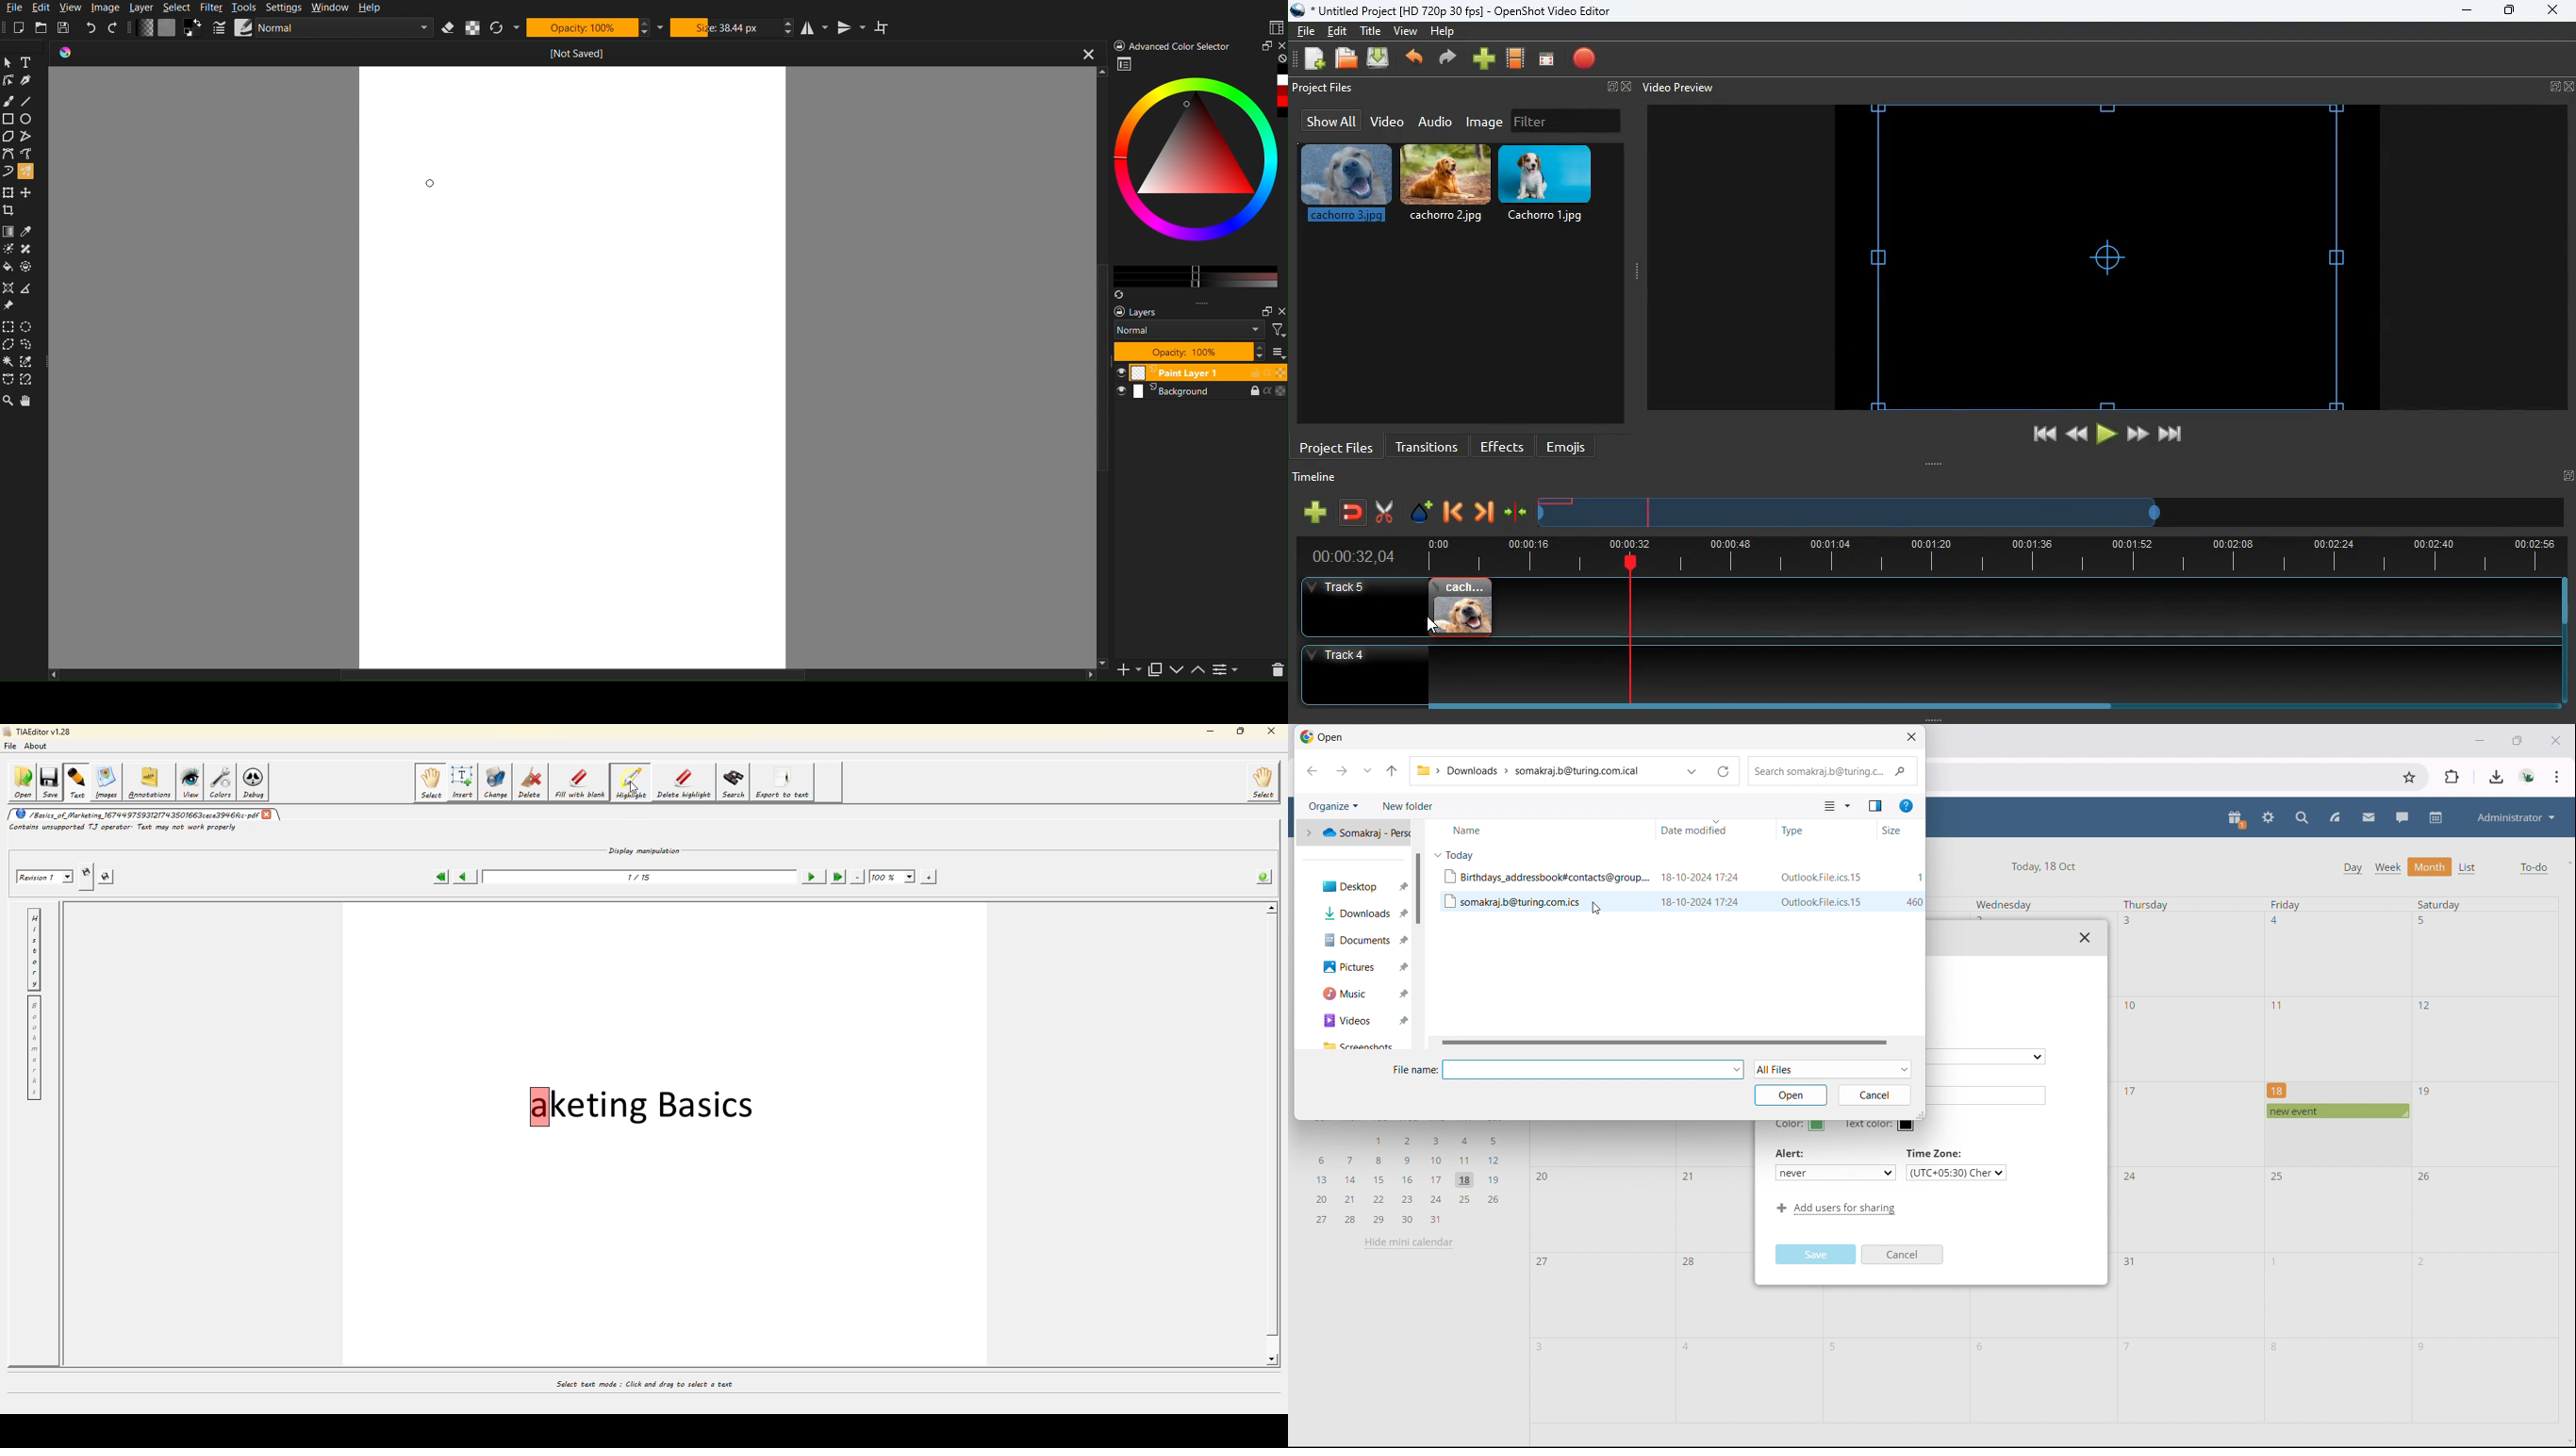 Image resolution: width=2576 pixels, height=1456 pixels. Describe the element at coordinates (1451, 514) in the screenshot. I see `back` at that location.